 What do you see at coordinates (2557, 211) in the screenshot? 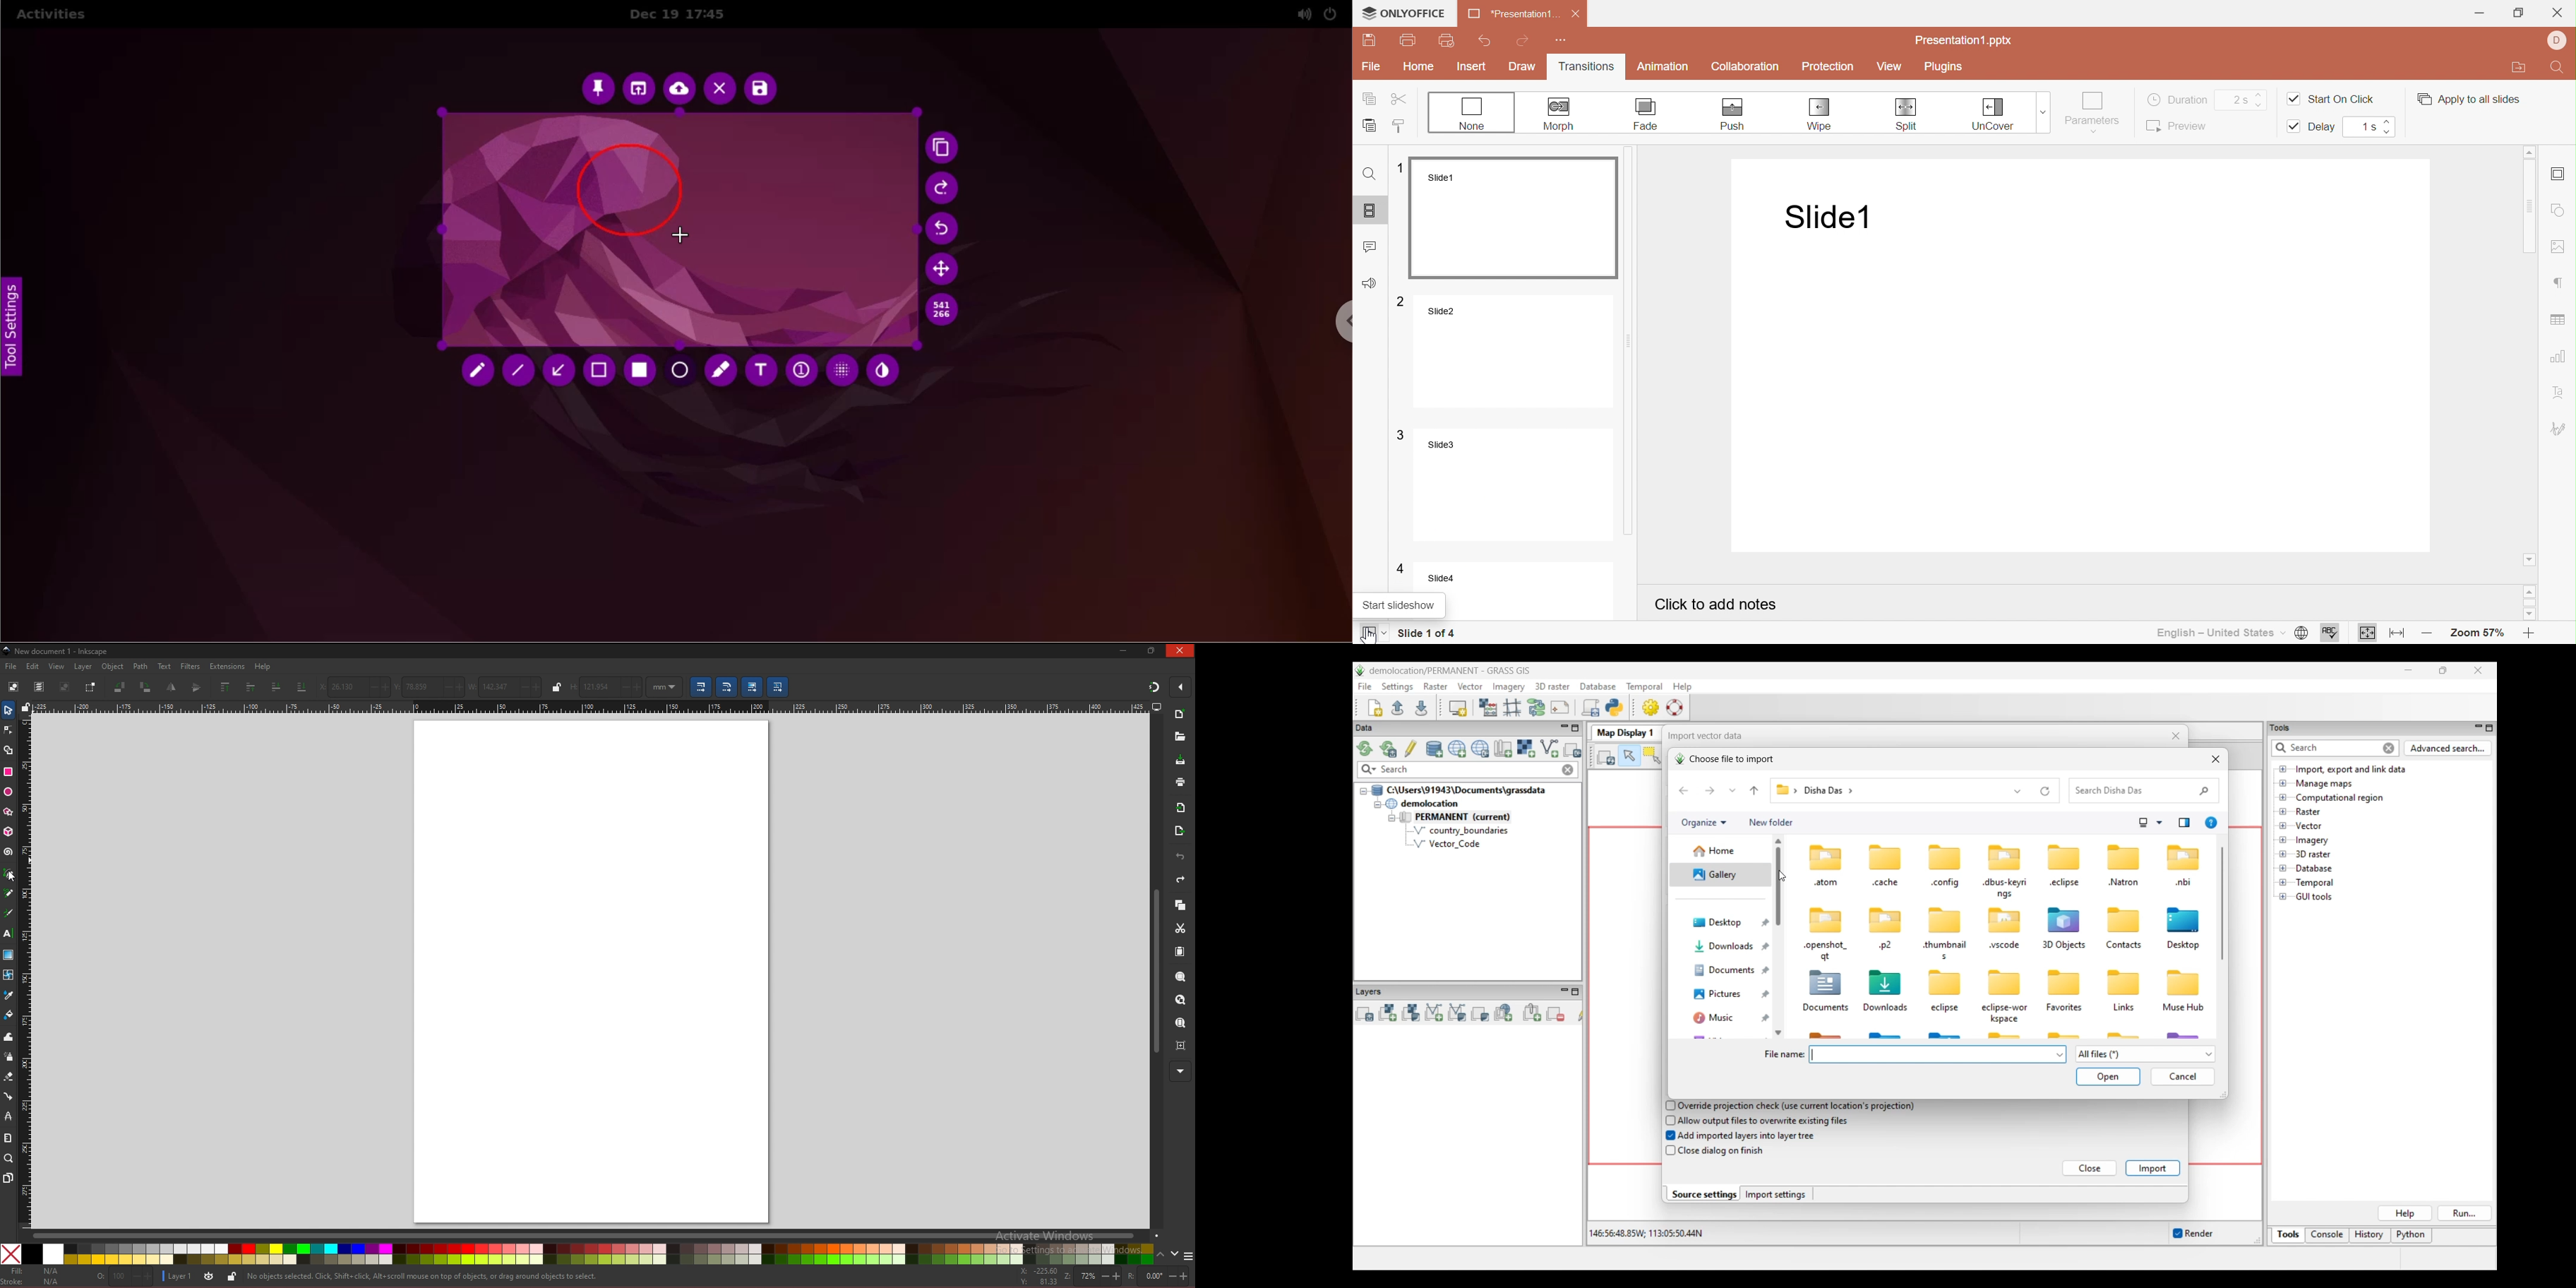
I see `Shape settings` at bounding box center [2557, 211].